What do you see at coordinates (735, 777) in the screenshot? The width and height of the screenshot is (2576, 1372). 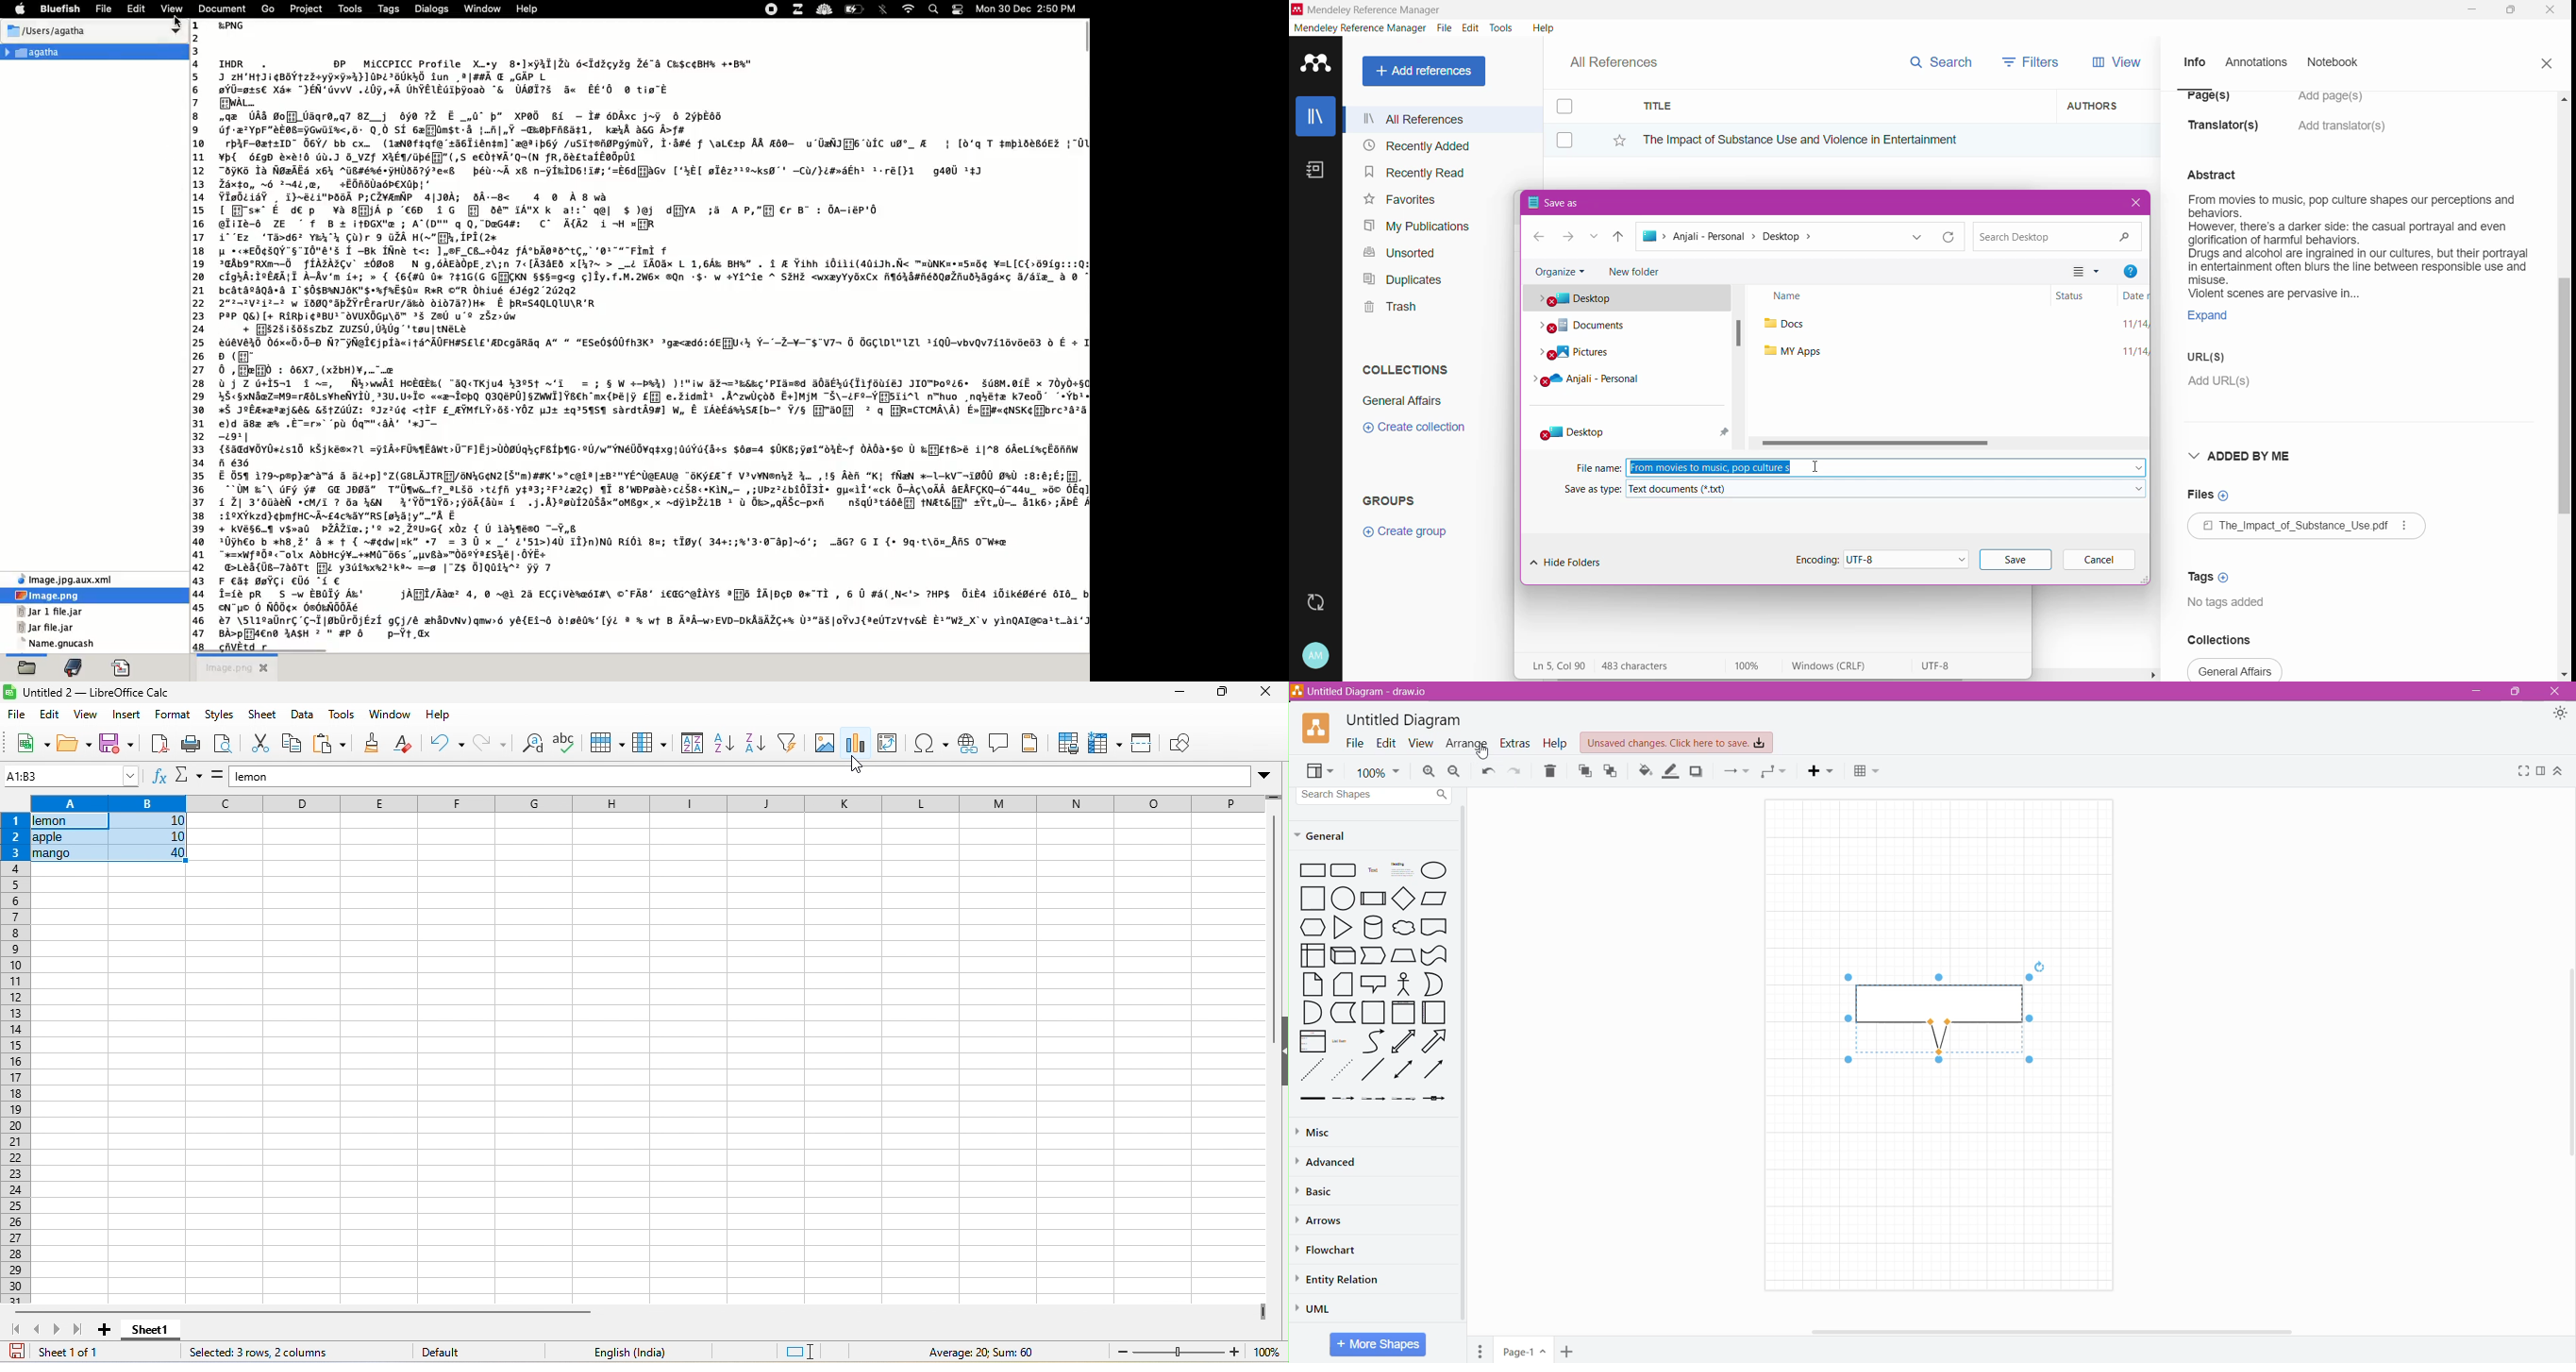 I see `lemon` at bounding box center [735, 777].